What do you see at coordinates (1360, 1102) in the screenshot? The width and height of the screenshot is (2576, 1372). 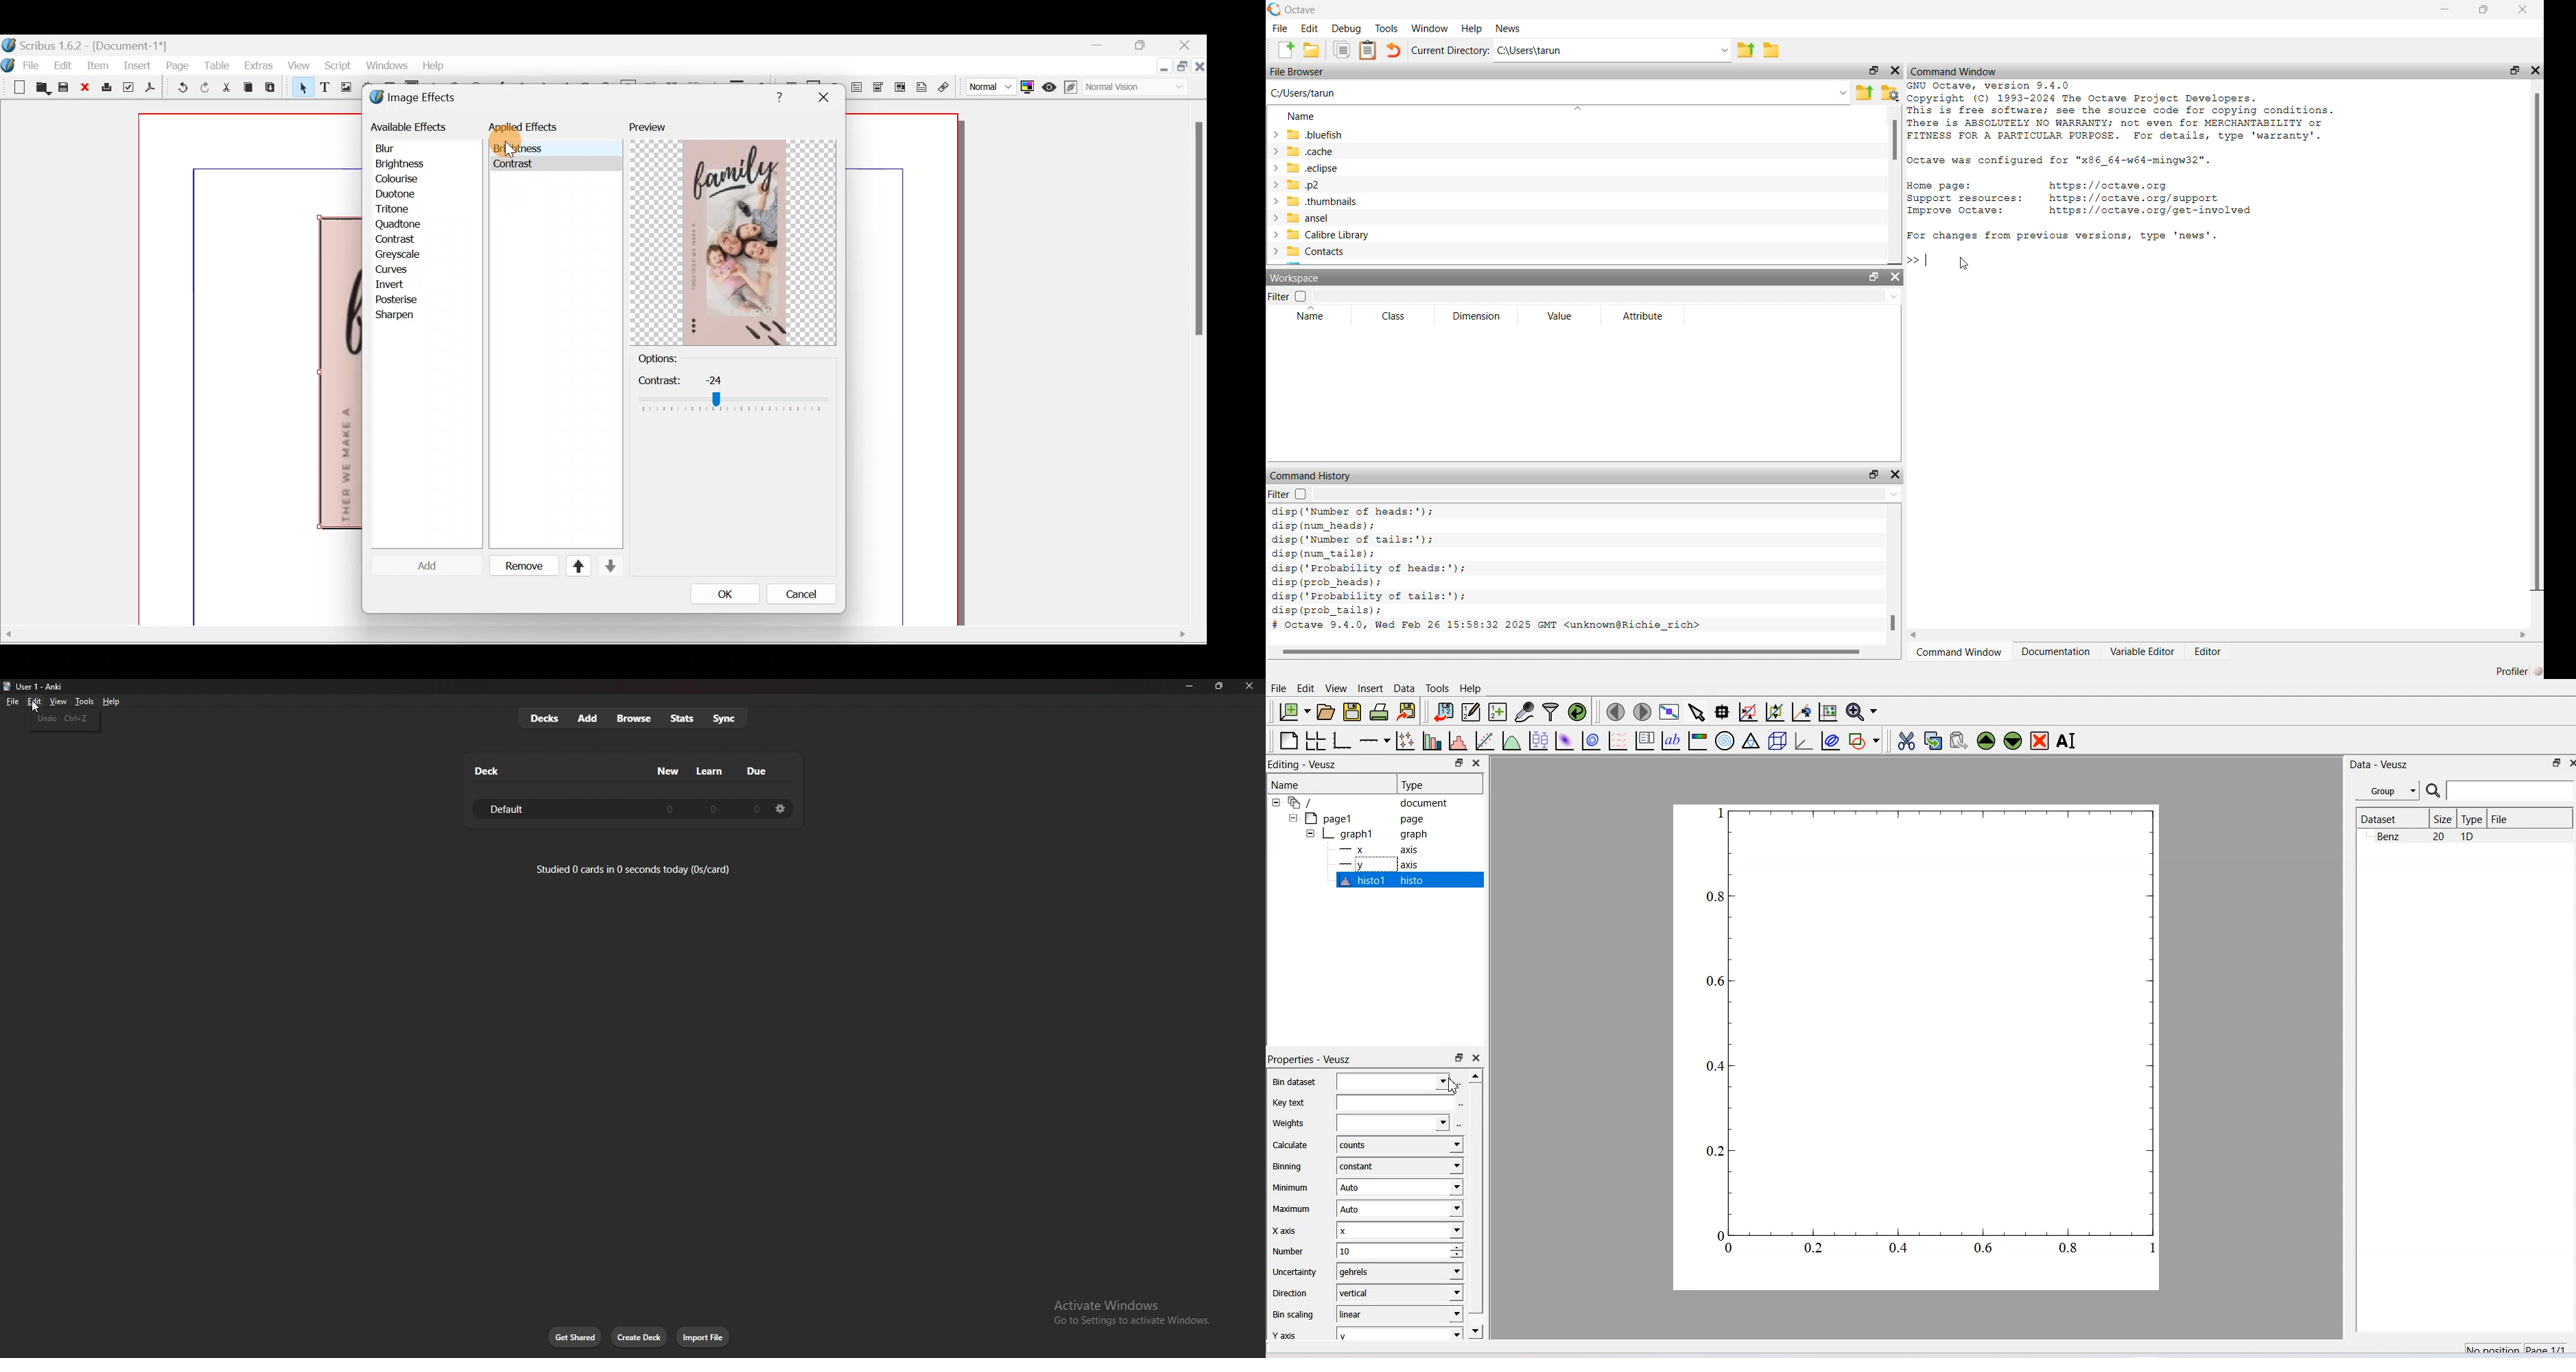 I see `Key text` at bounding box center [1360, 1102].